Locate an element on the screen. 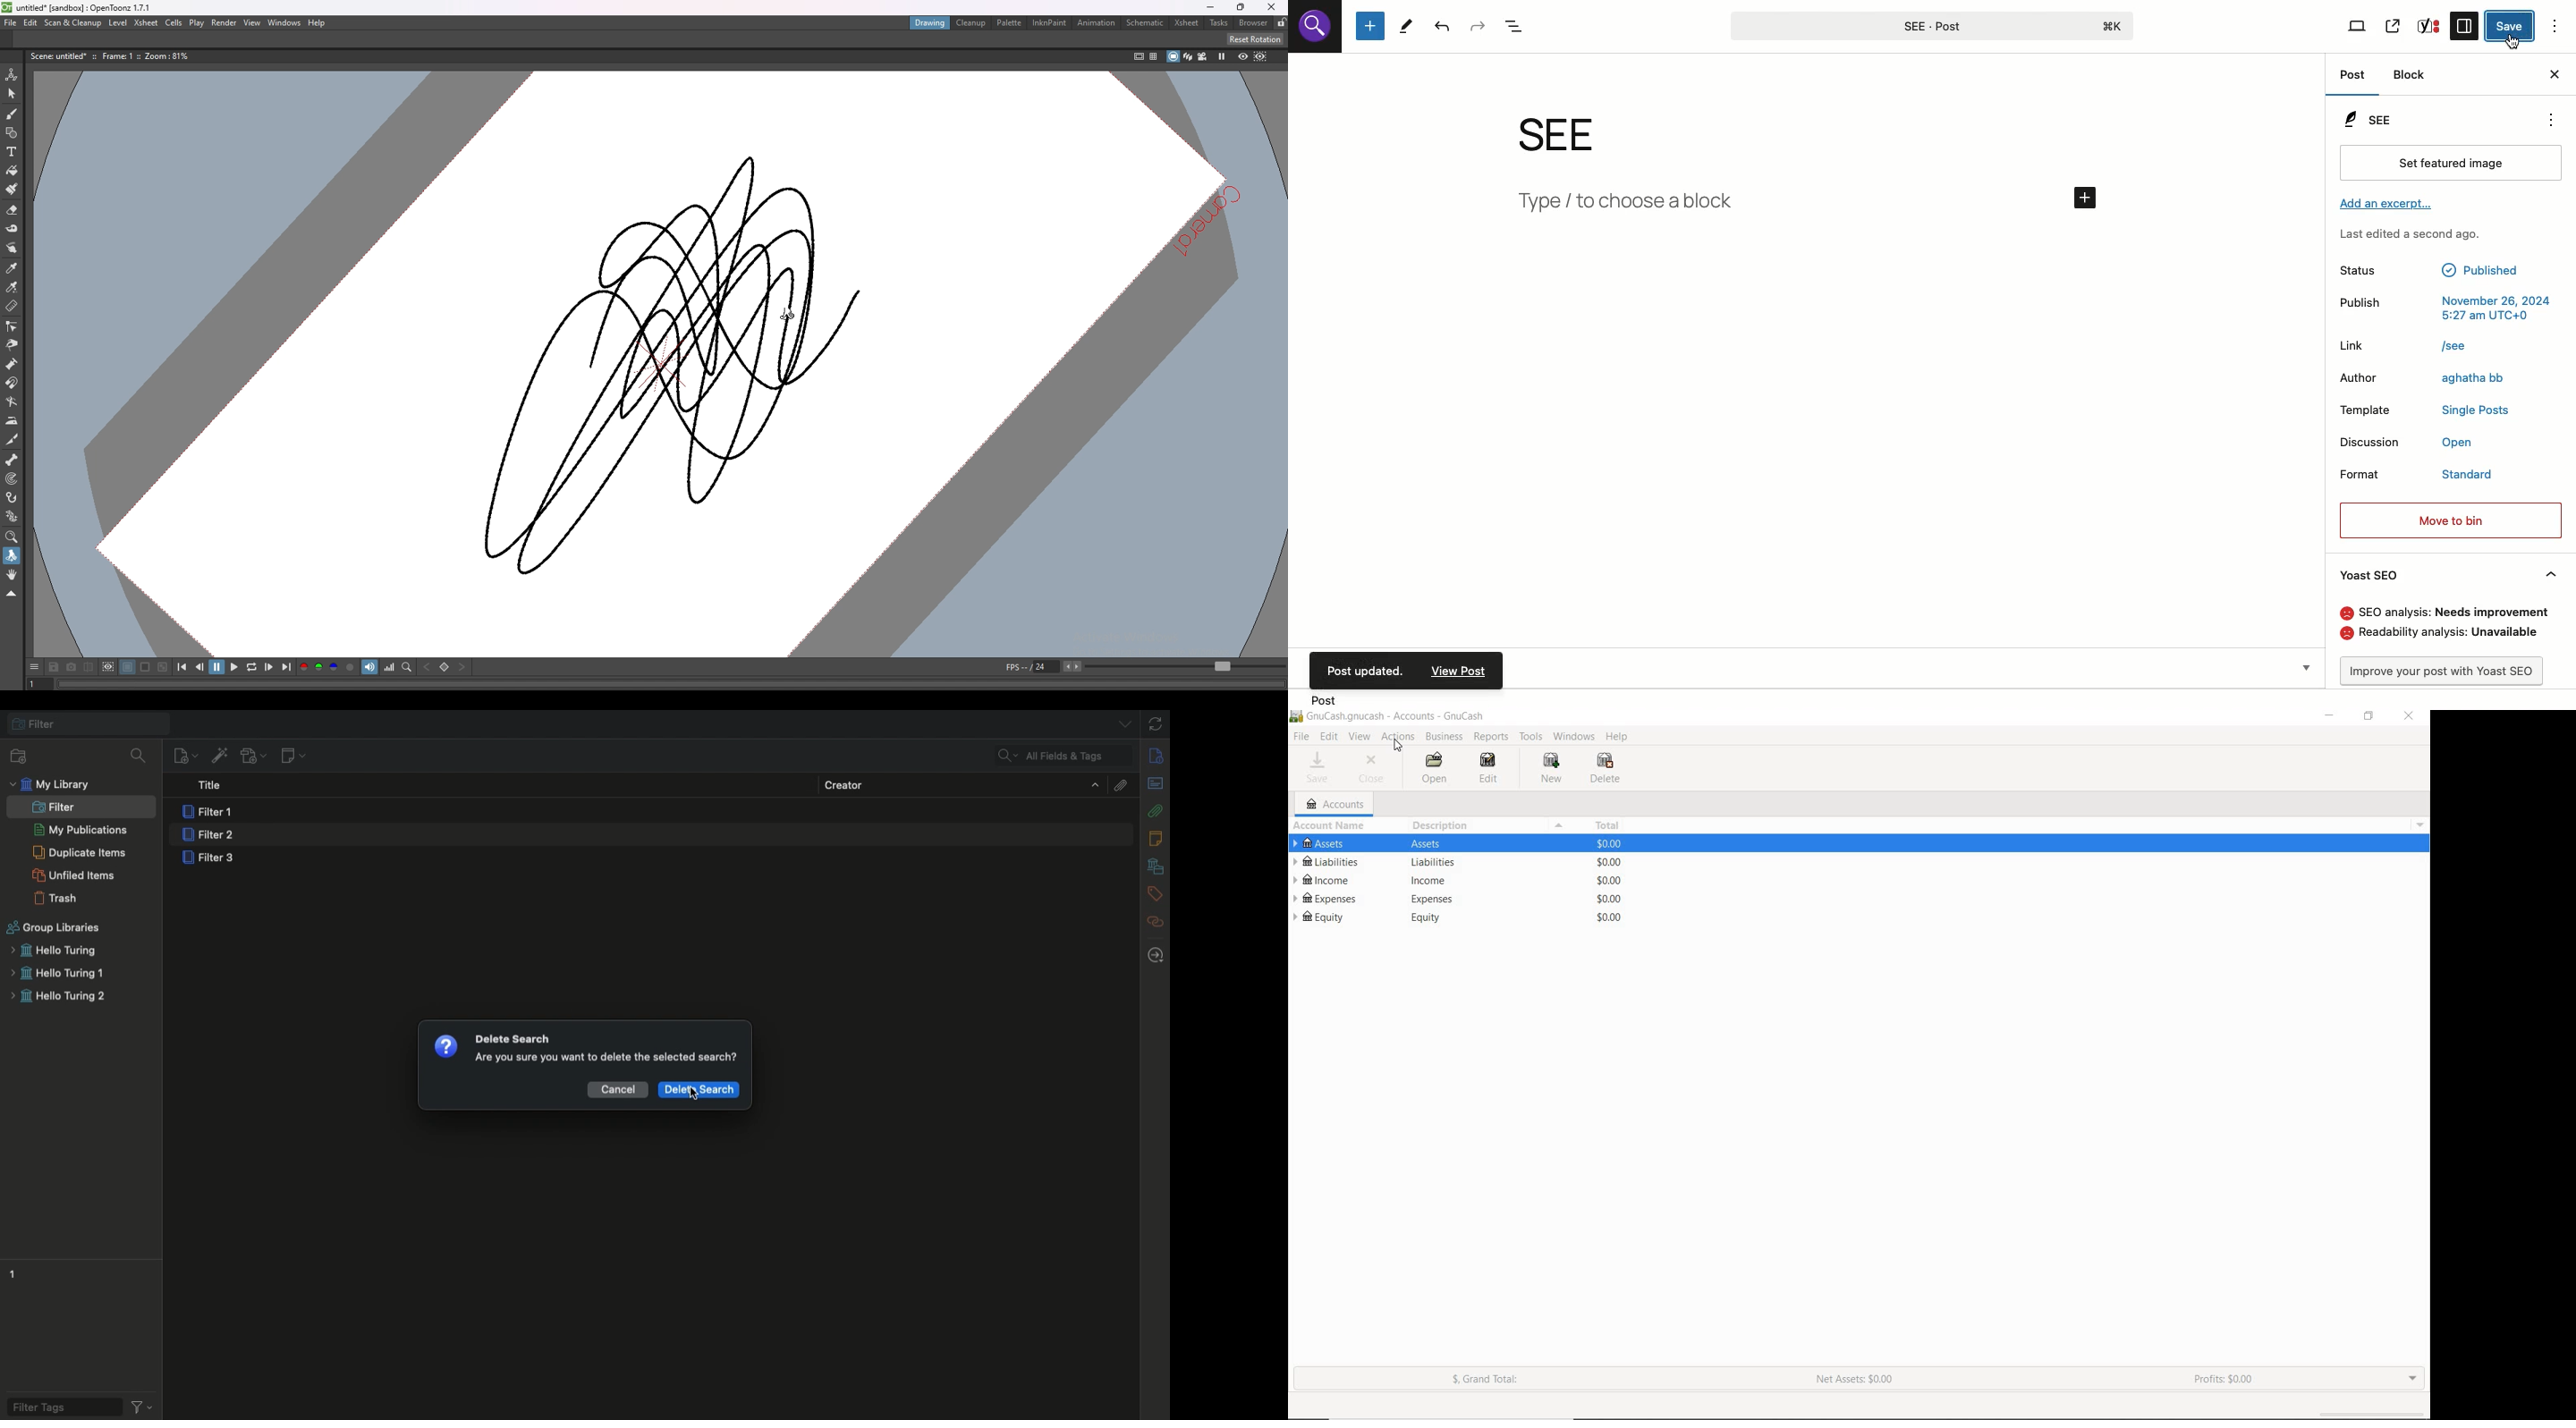 The height and width of the screenshot is (1428, 2576). TOOLS is located at coordinates (1531, 737).